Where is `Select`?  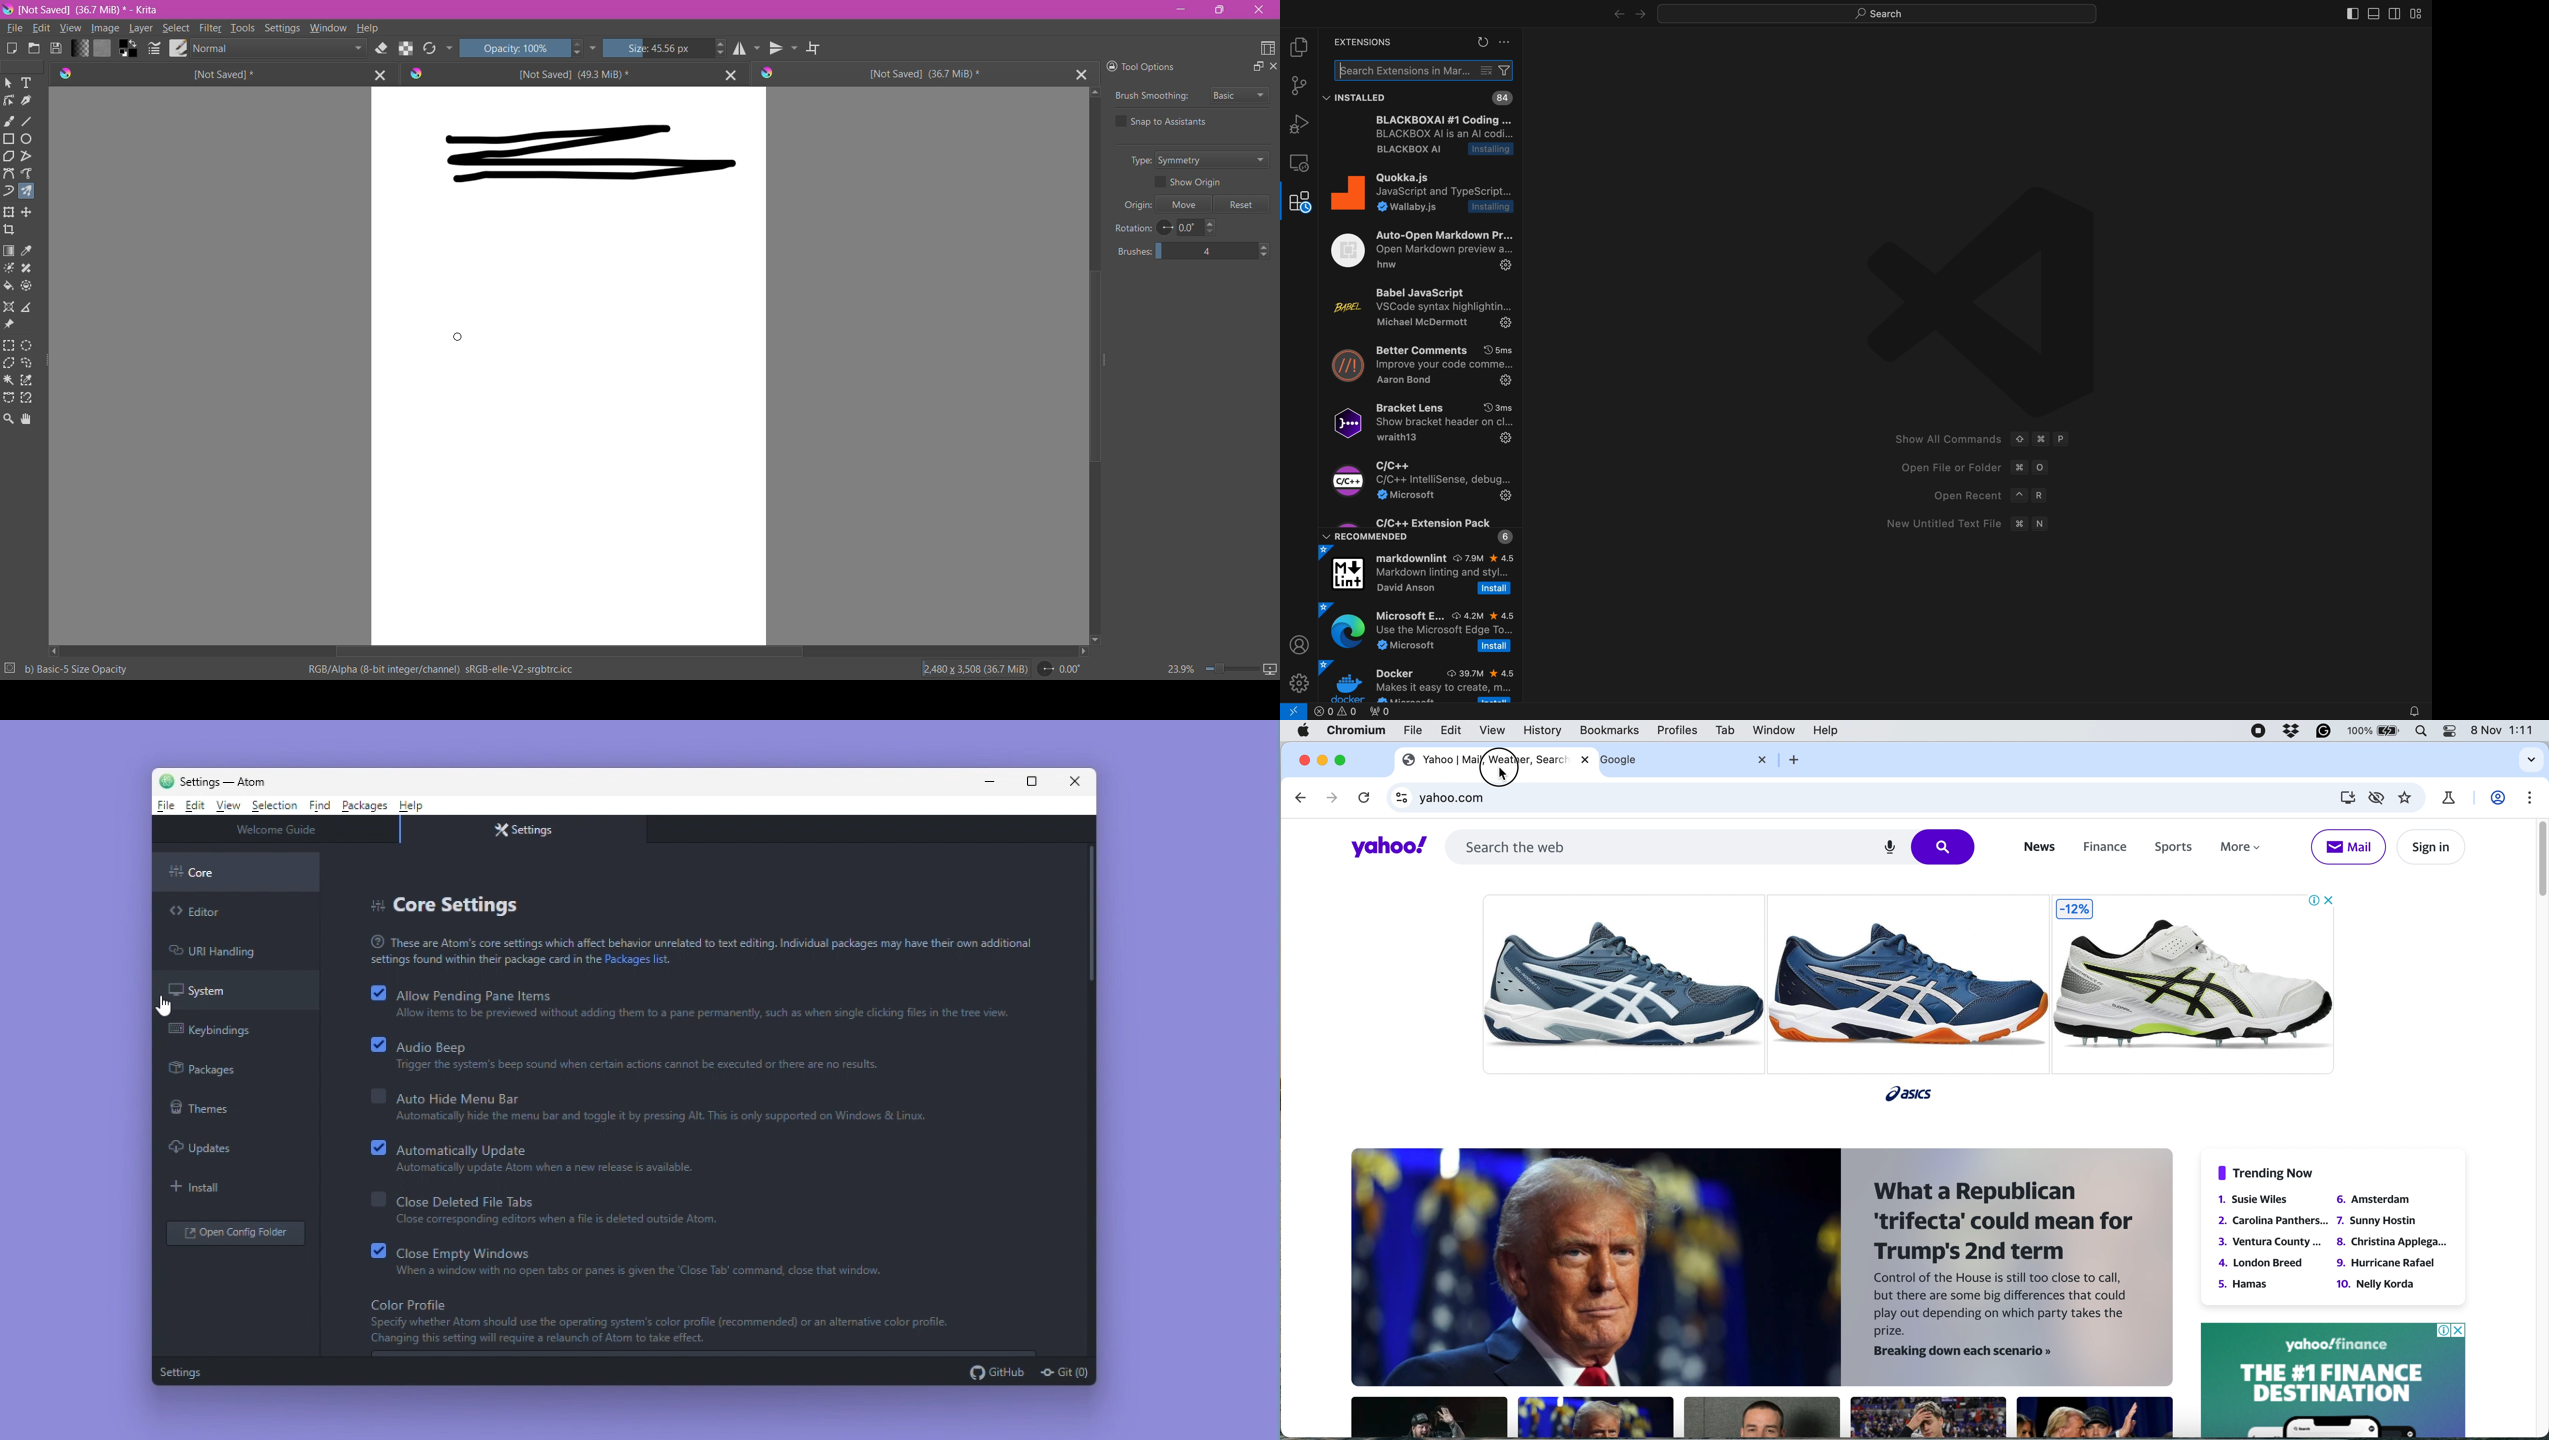
Select is located at coordinates (175, 28).